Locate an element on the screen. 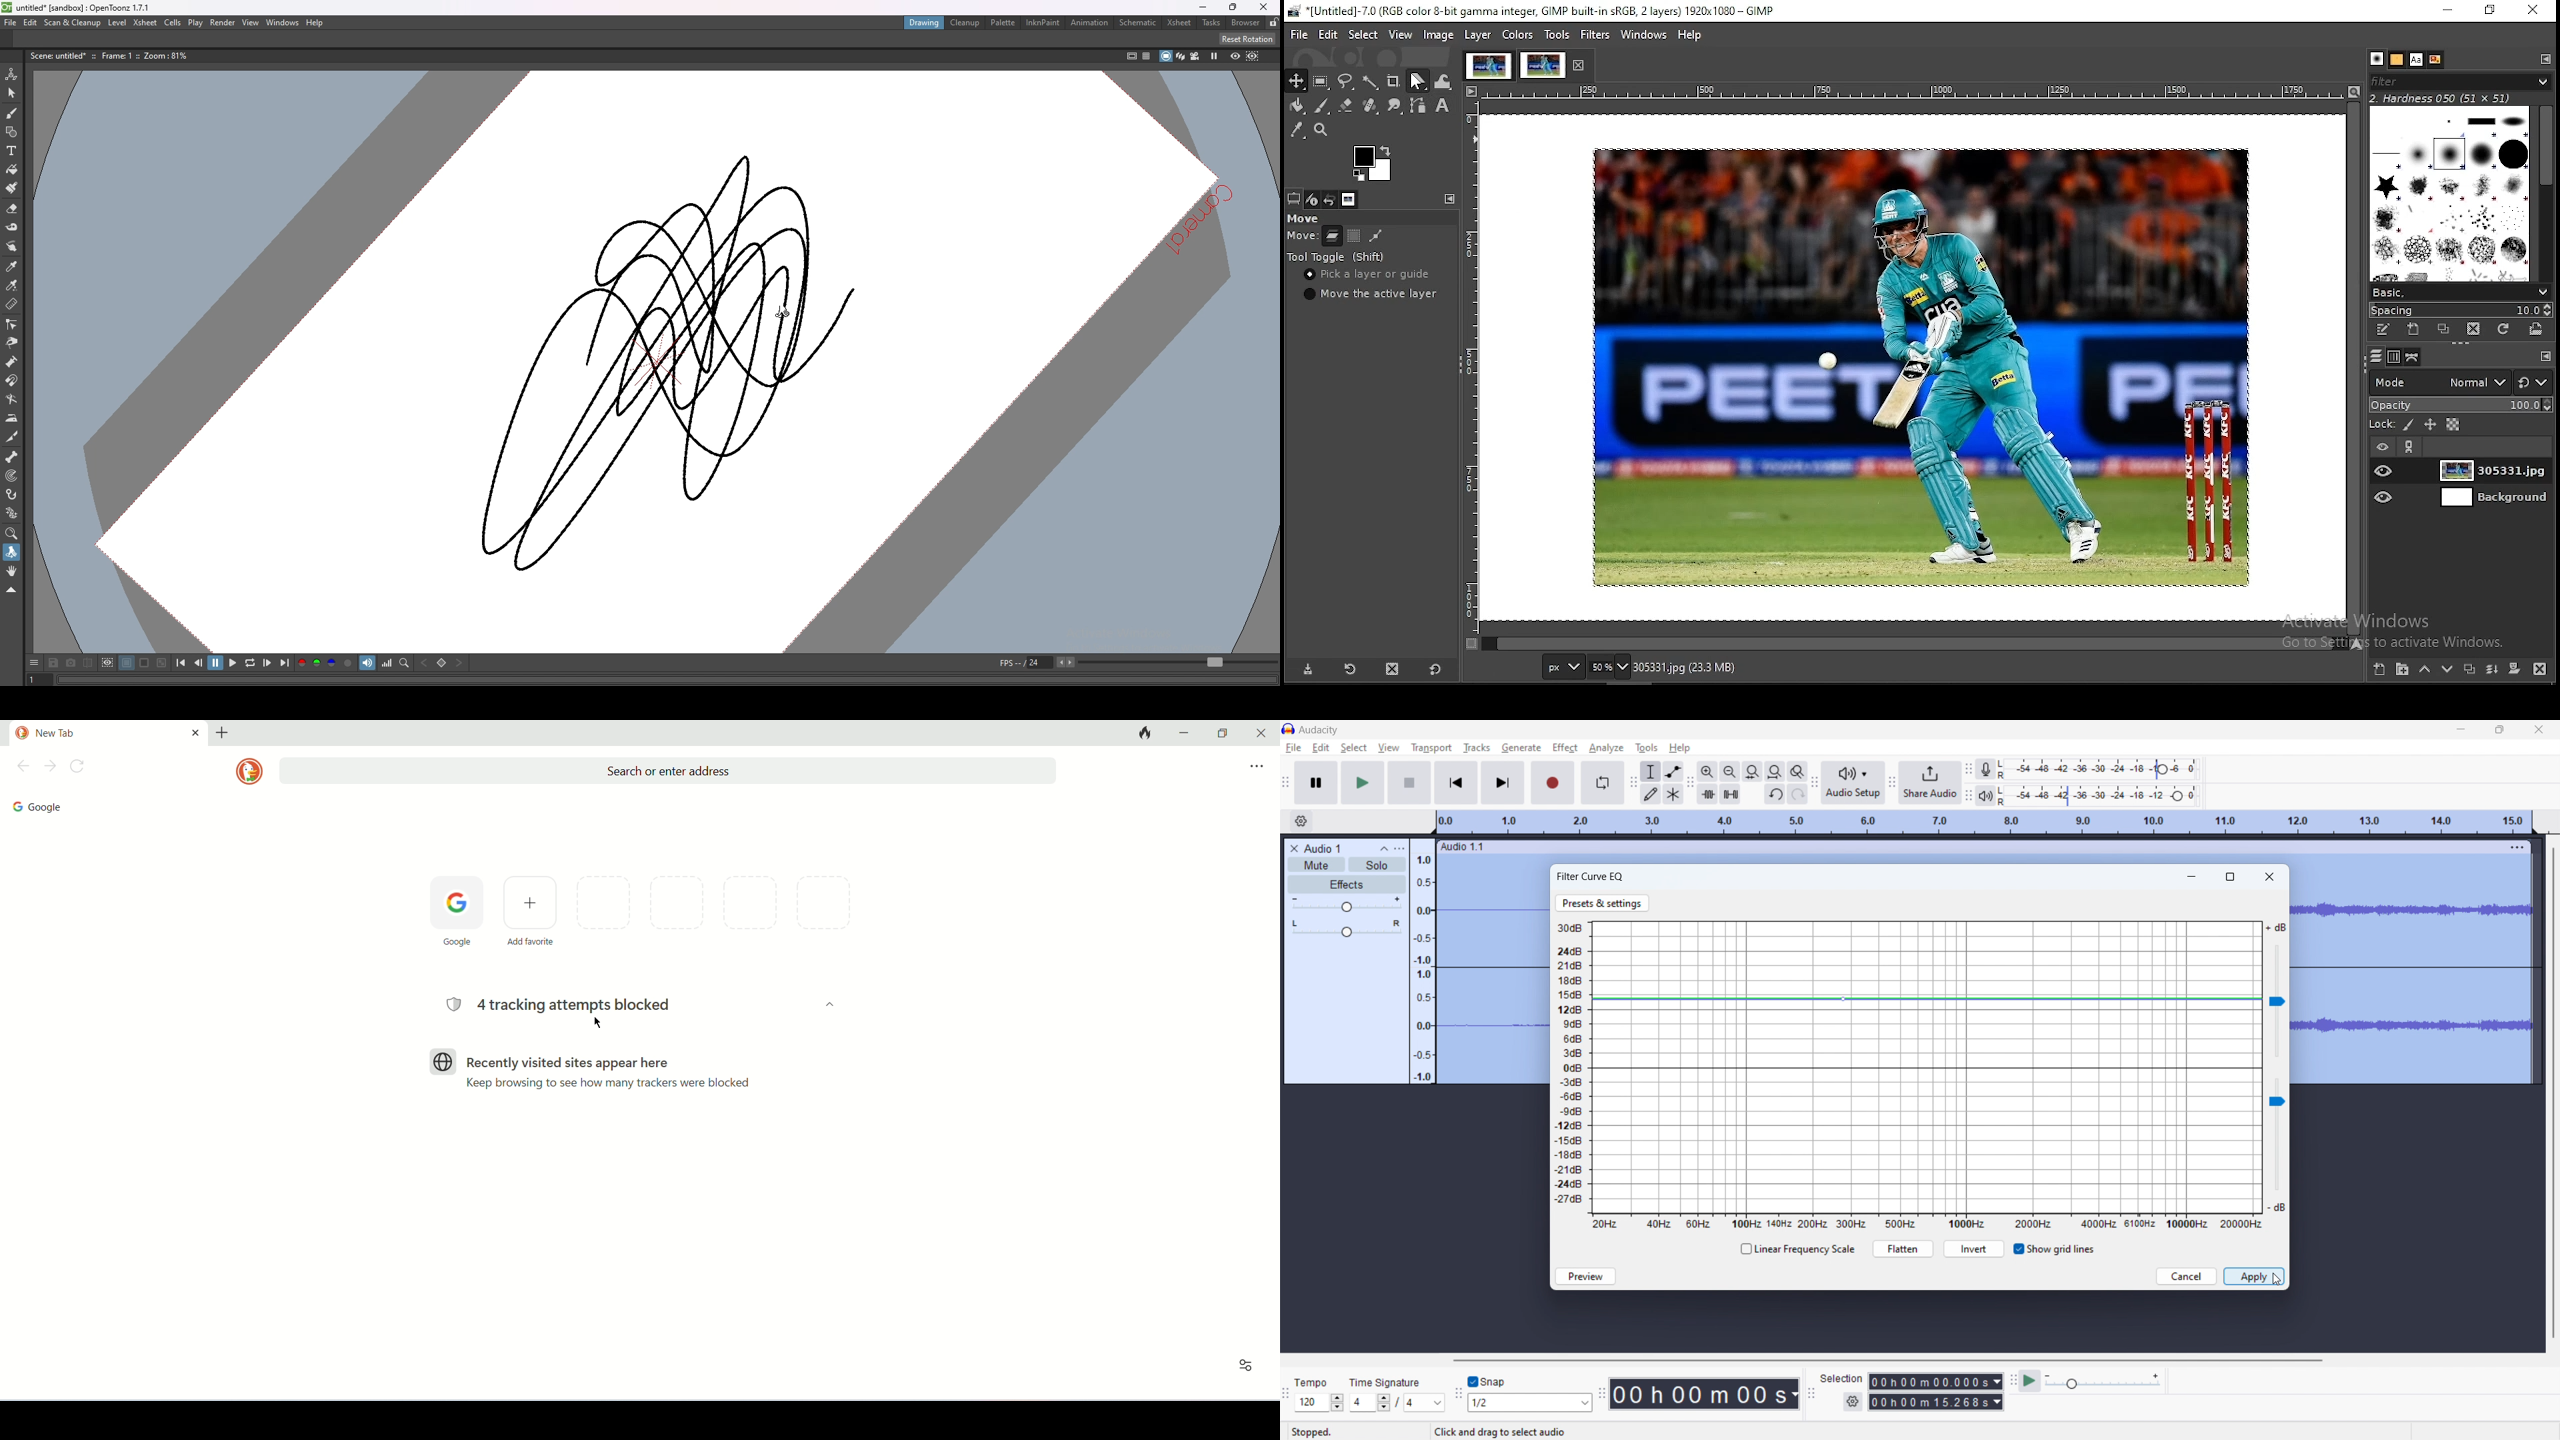  reset rotation  is located at coordinates (1247, 38).